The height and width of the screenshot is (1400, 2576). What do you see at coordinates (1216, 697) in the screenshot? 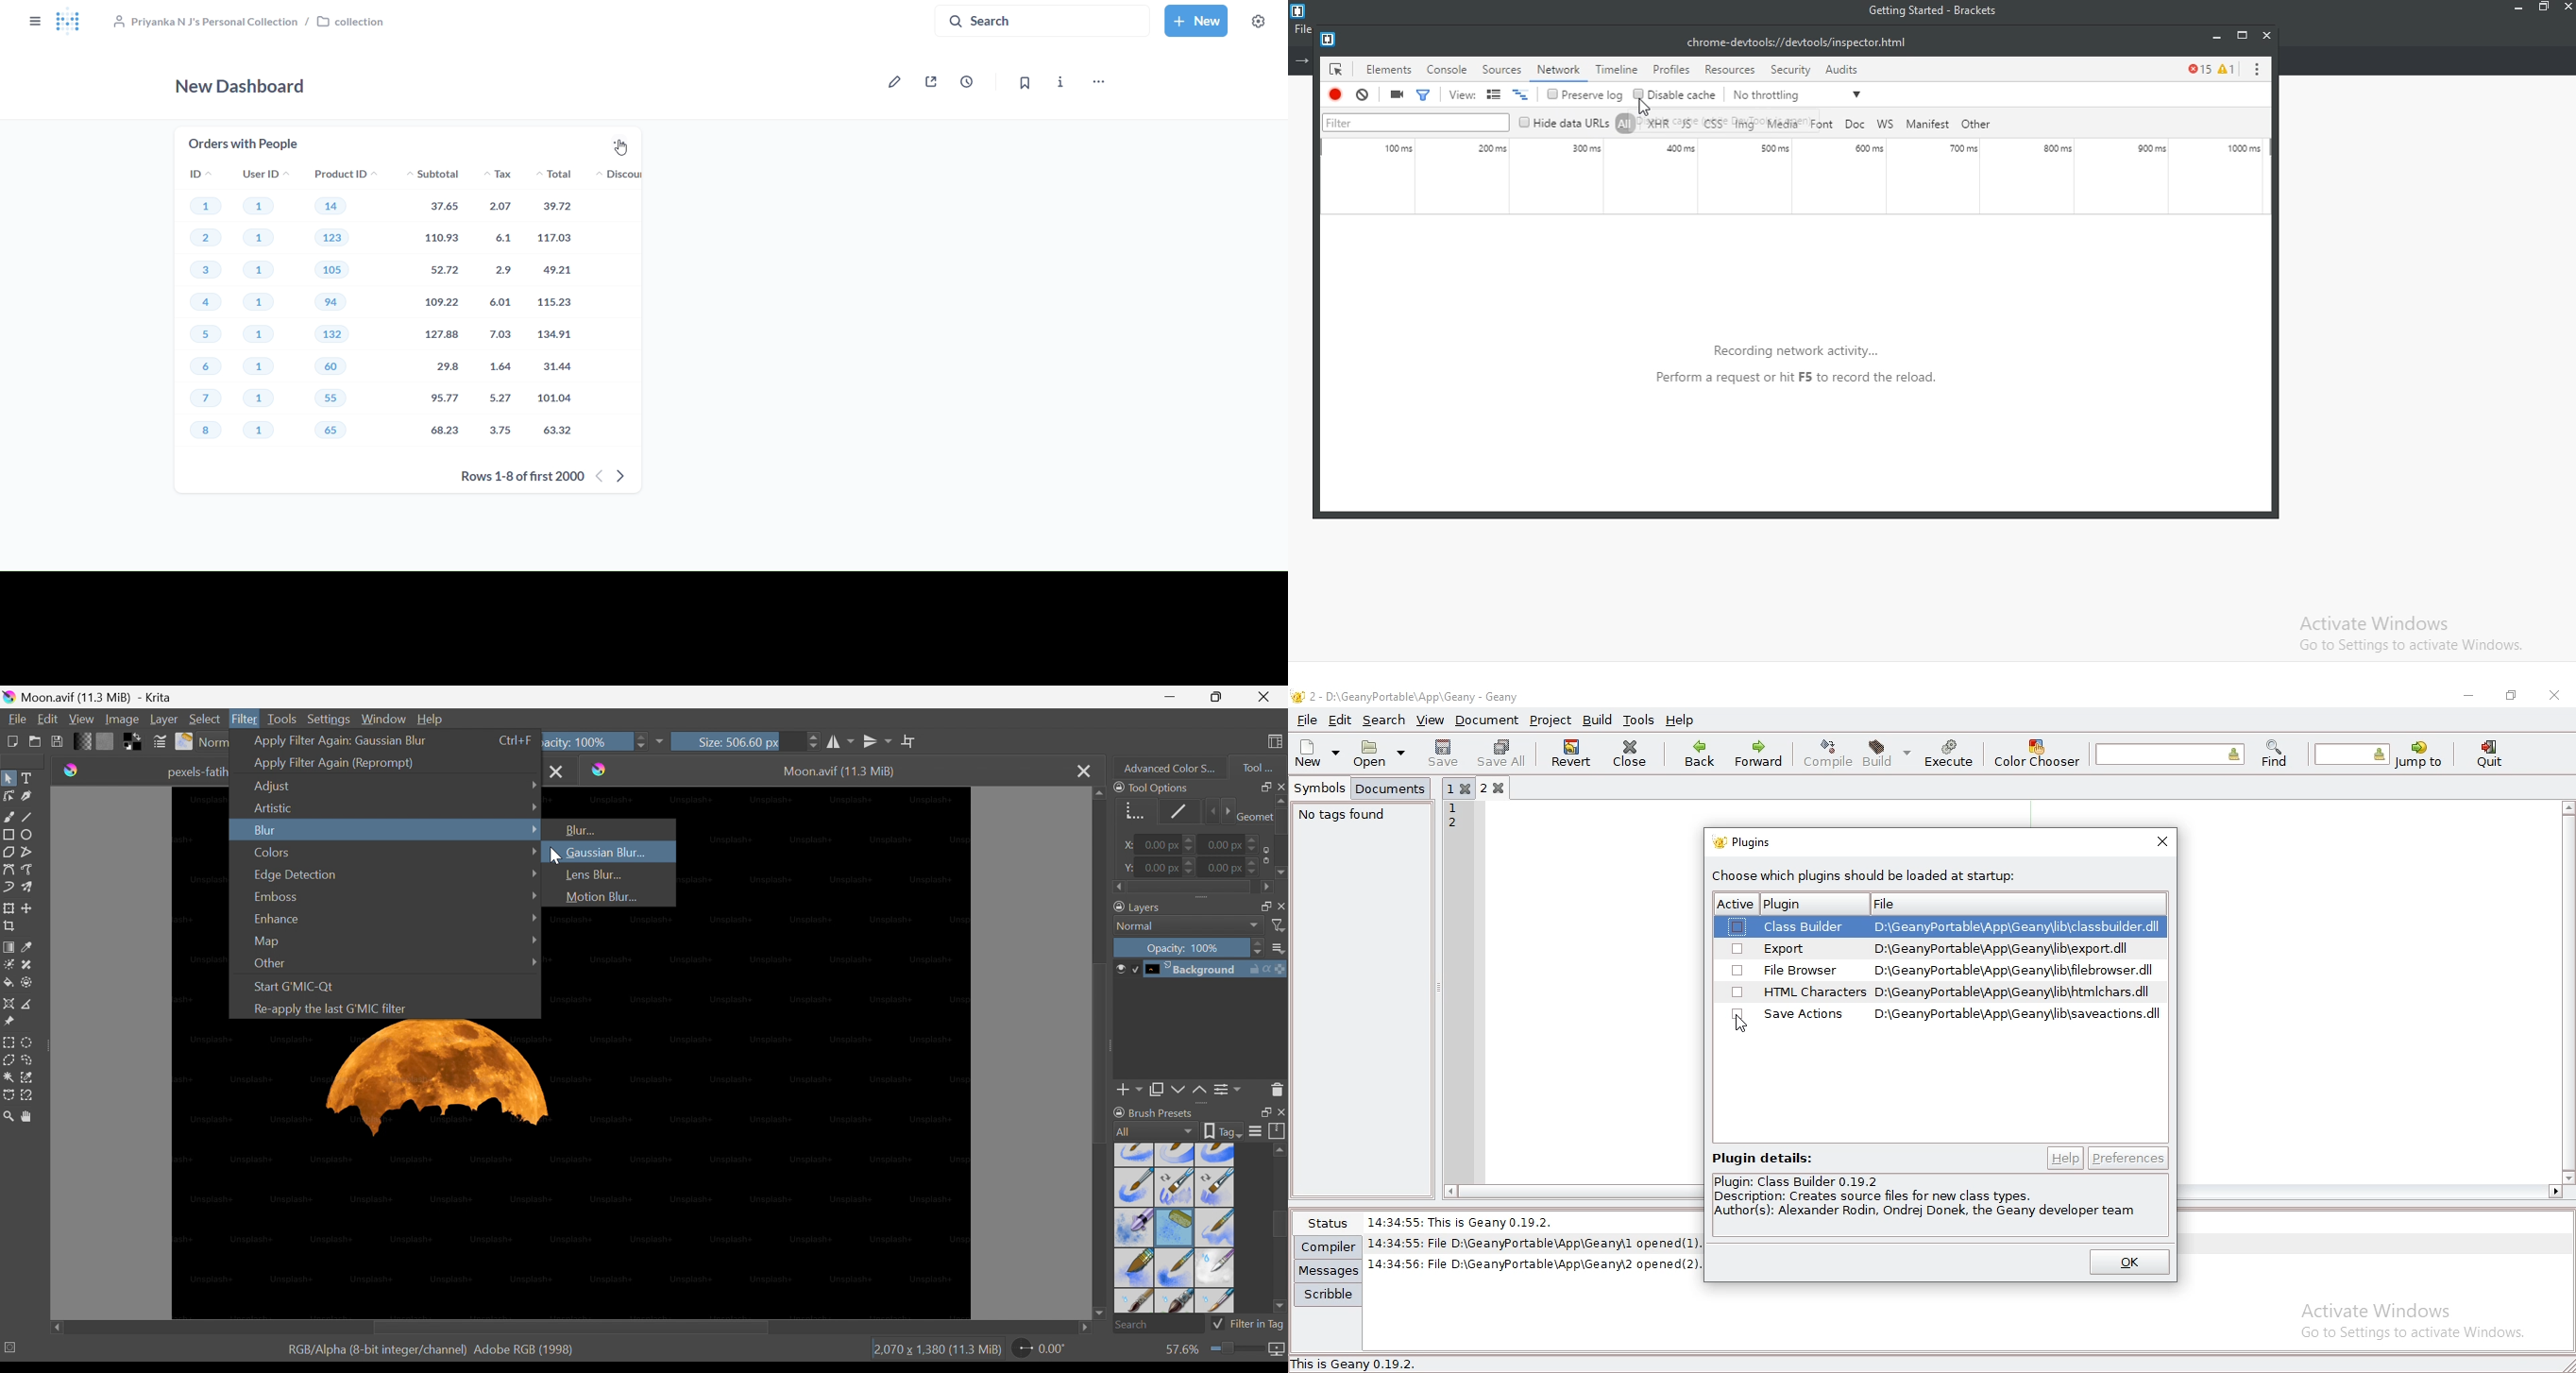
I see `Restore down` at bounding box center [1216, 697].